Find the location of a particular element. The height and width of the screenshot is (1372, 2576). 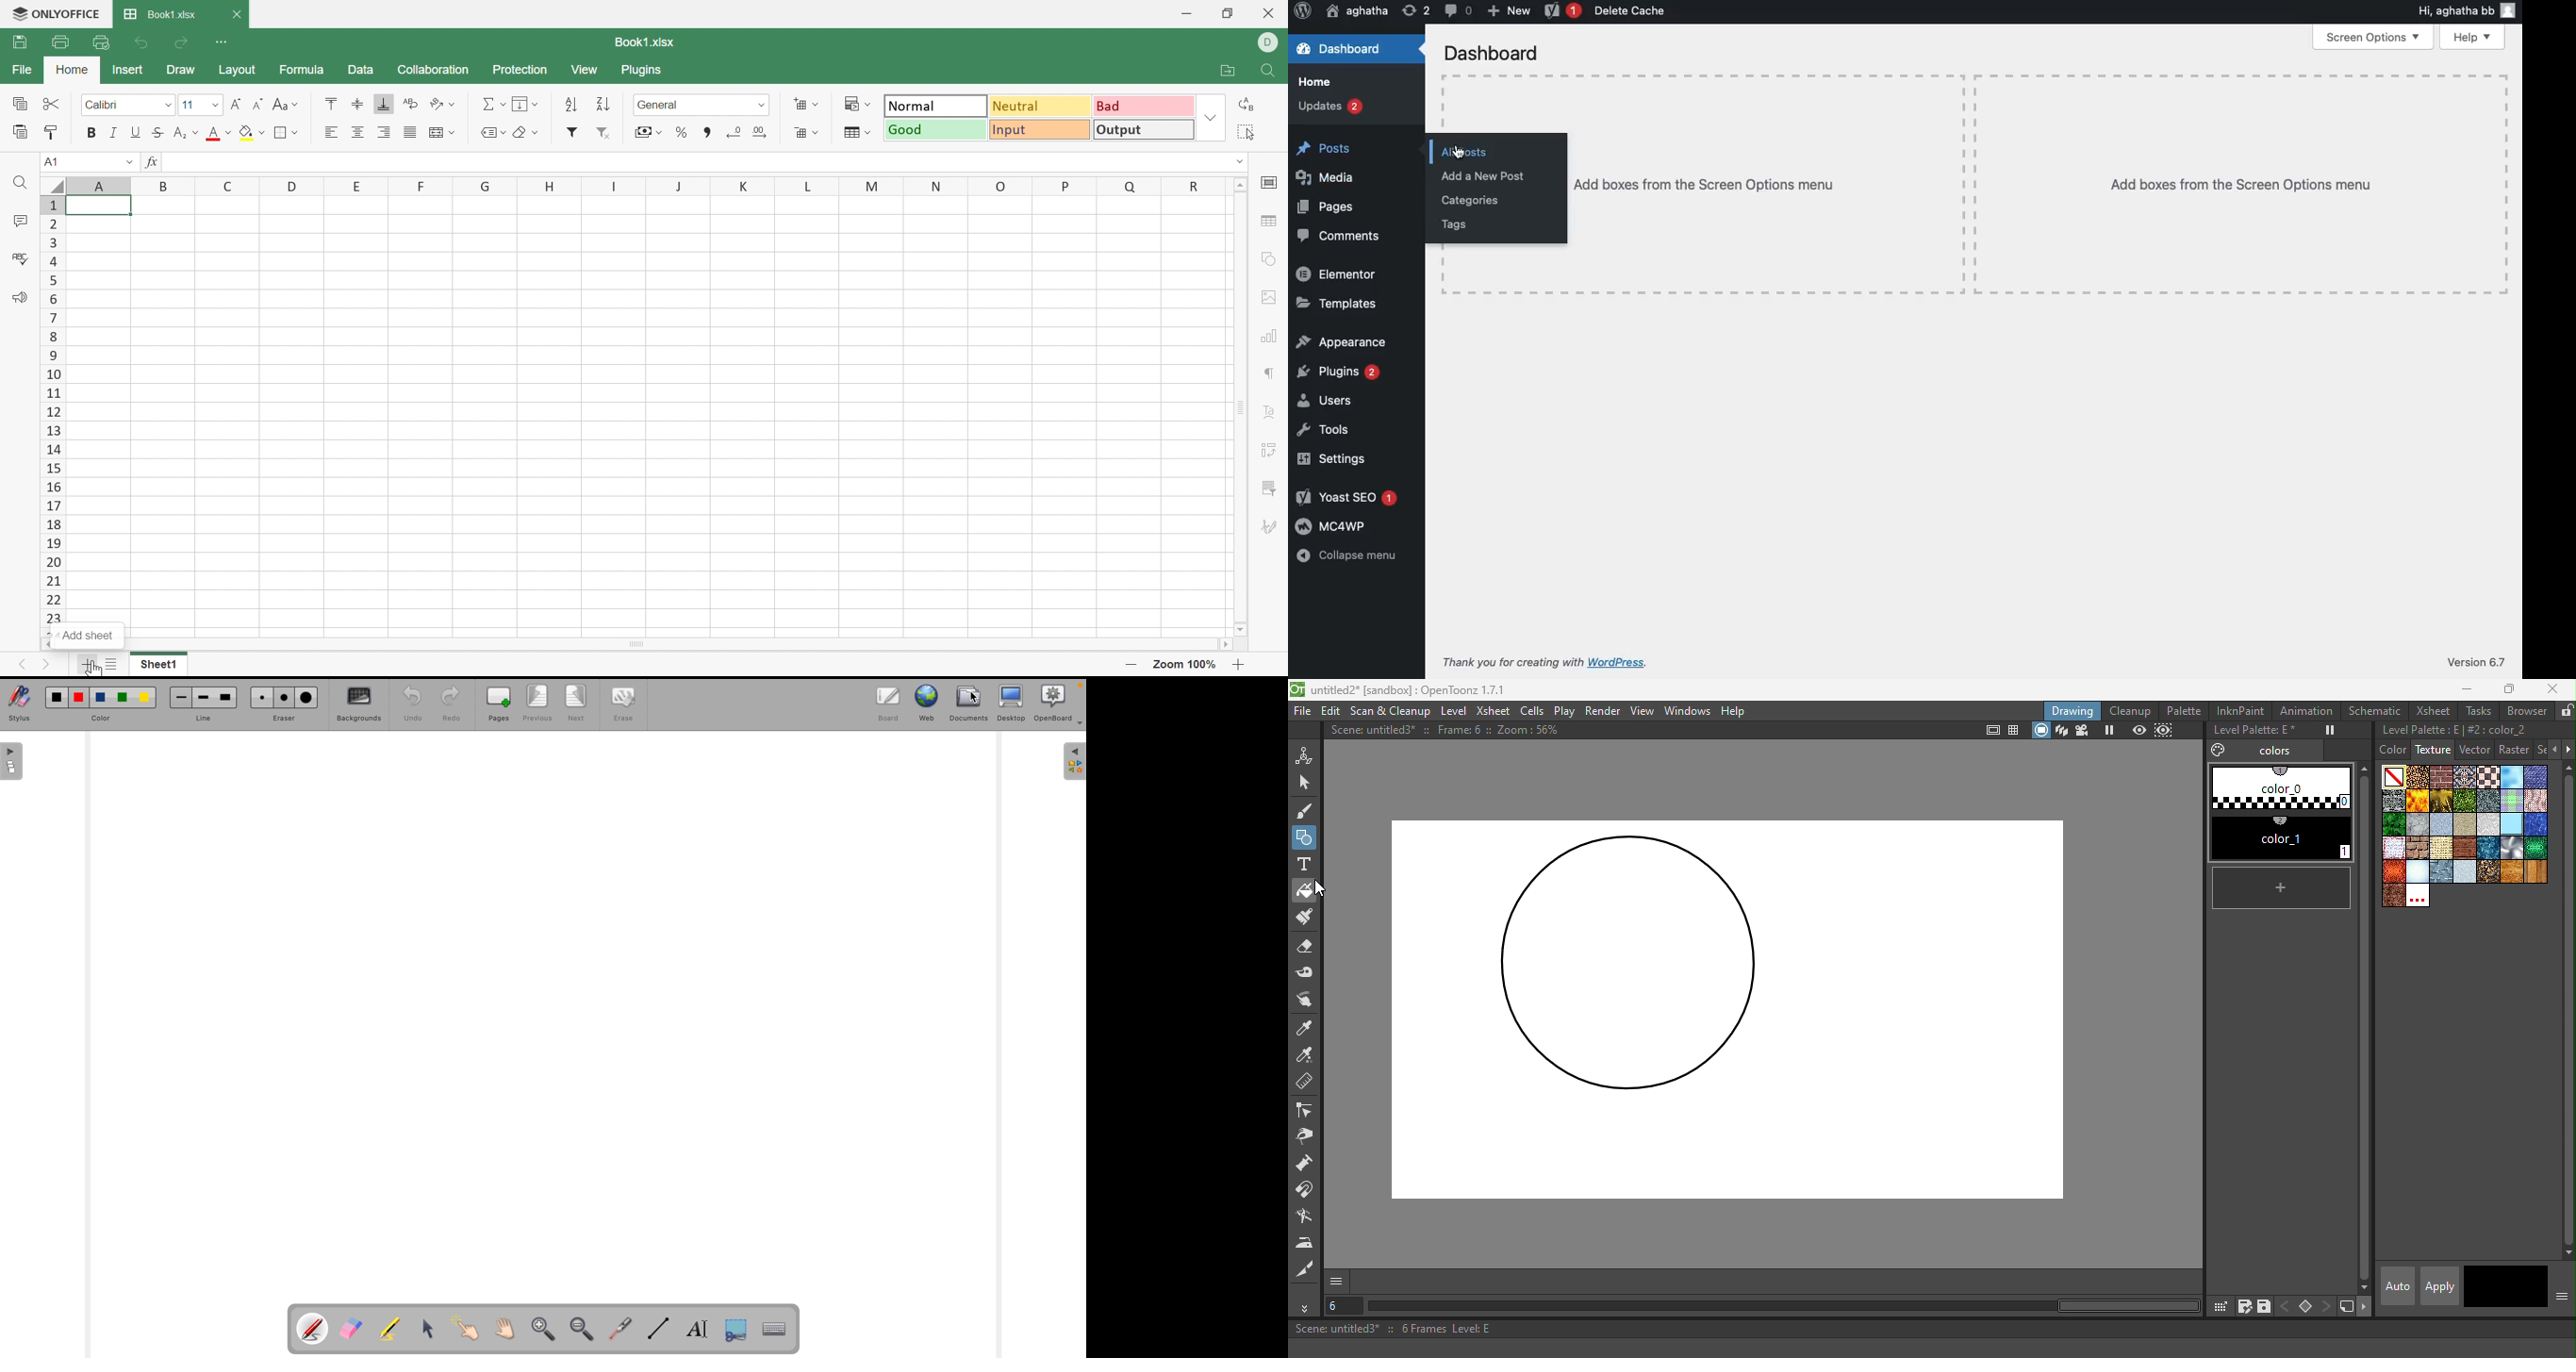

Previous is located at coordinates (20, 661).